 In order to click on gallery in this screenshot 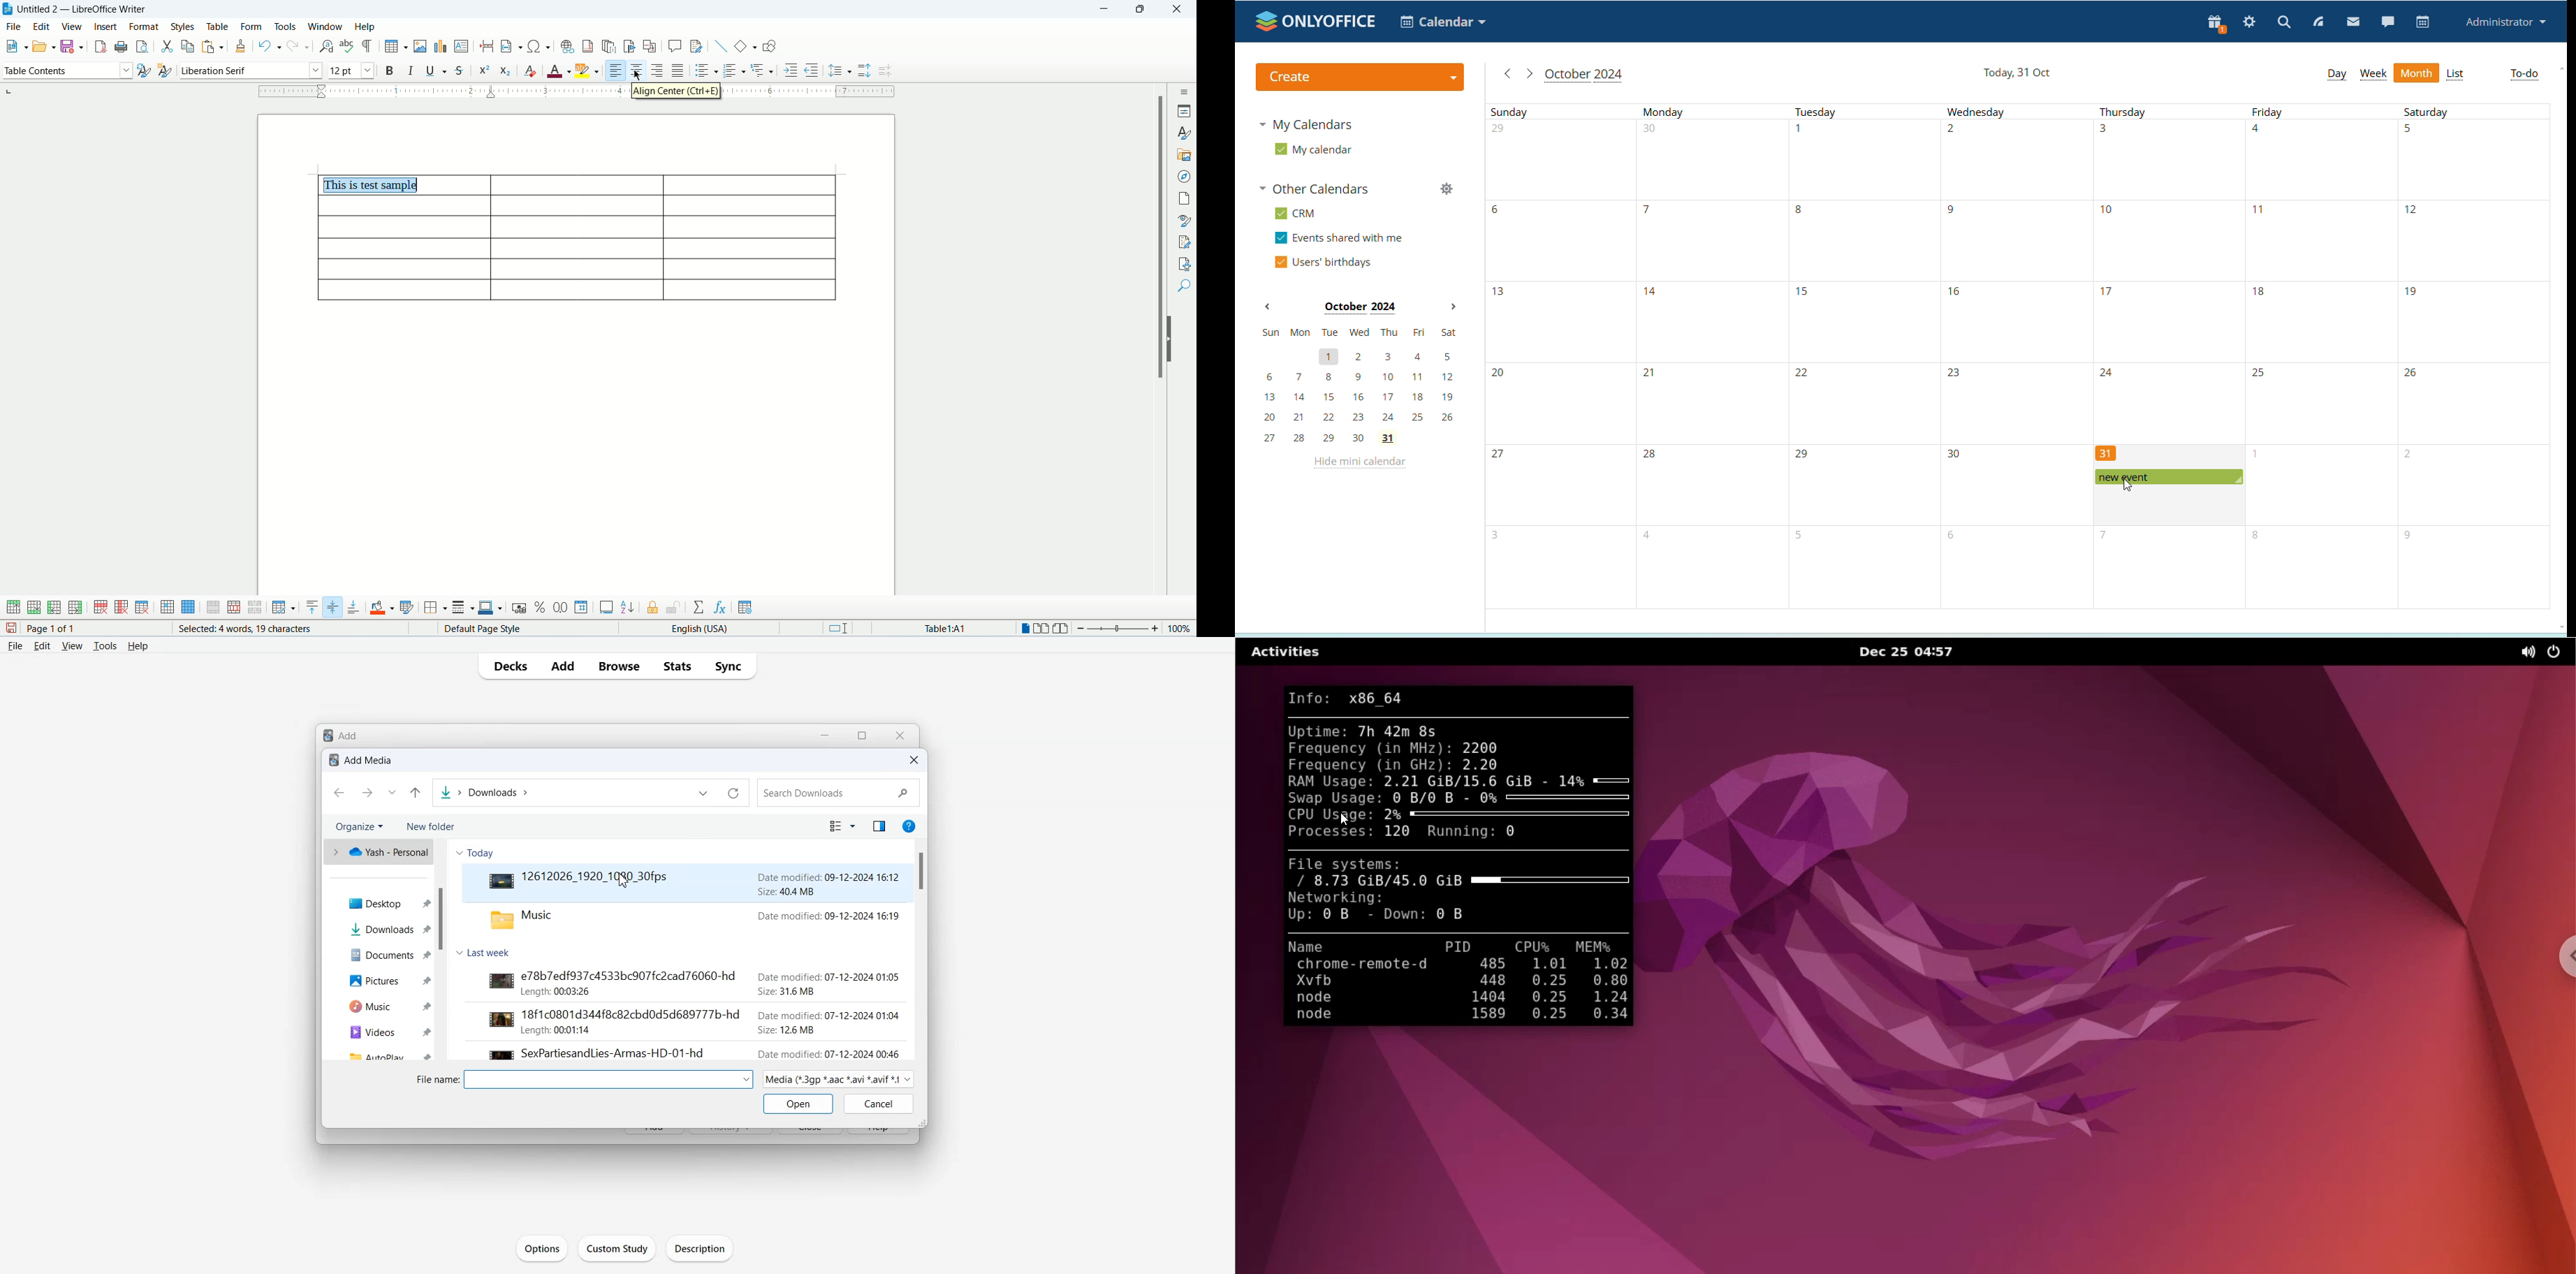, I will do `click(1187, 153)`.